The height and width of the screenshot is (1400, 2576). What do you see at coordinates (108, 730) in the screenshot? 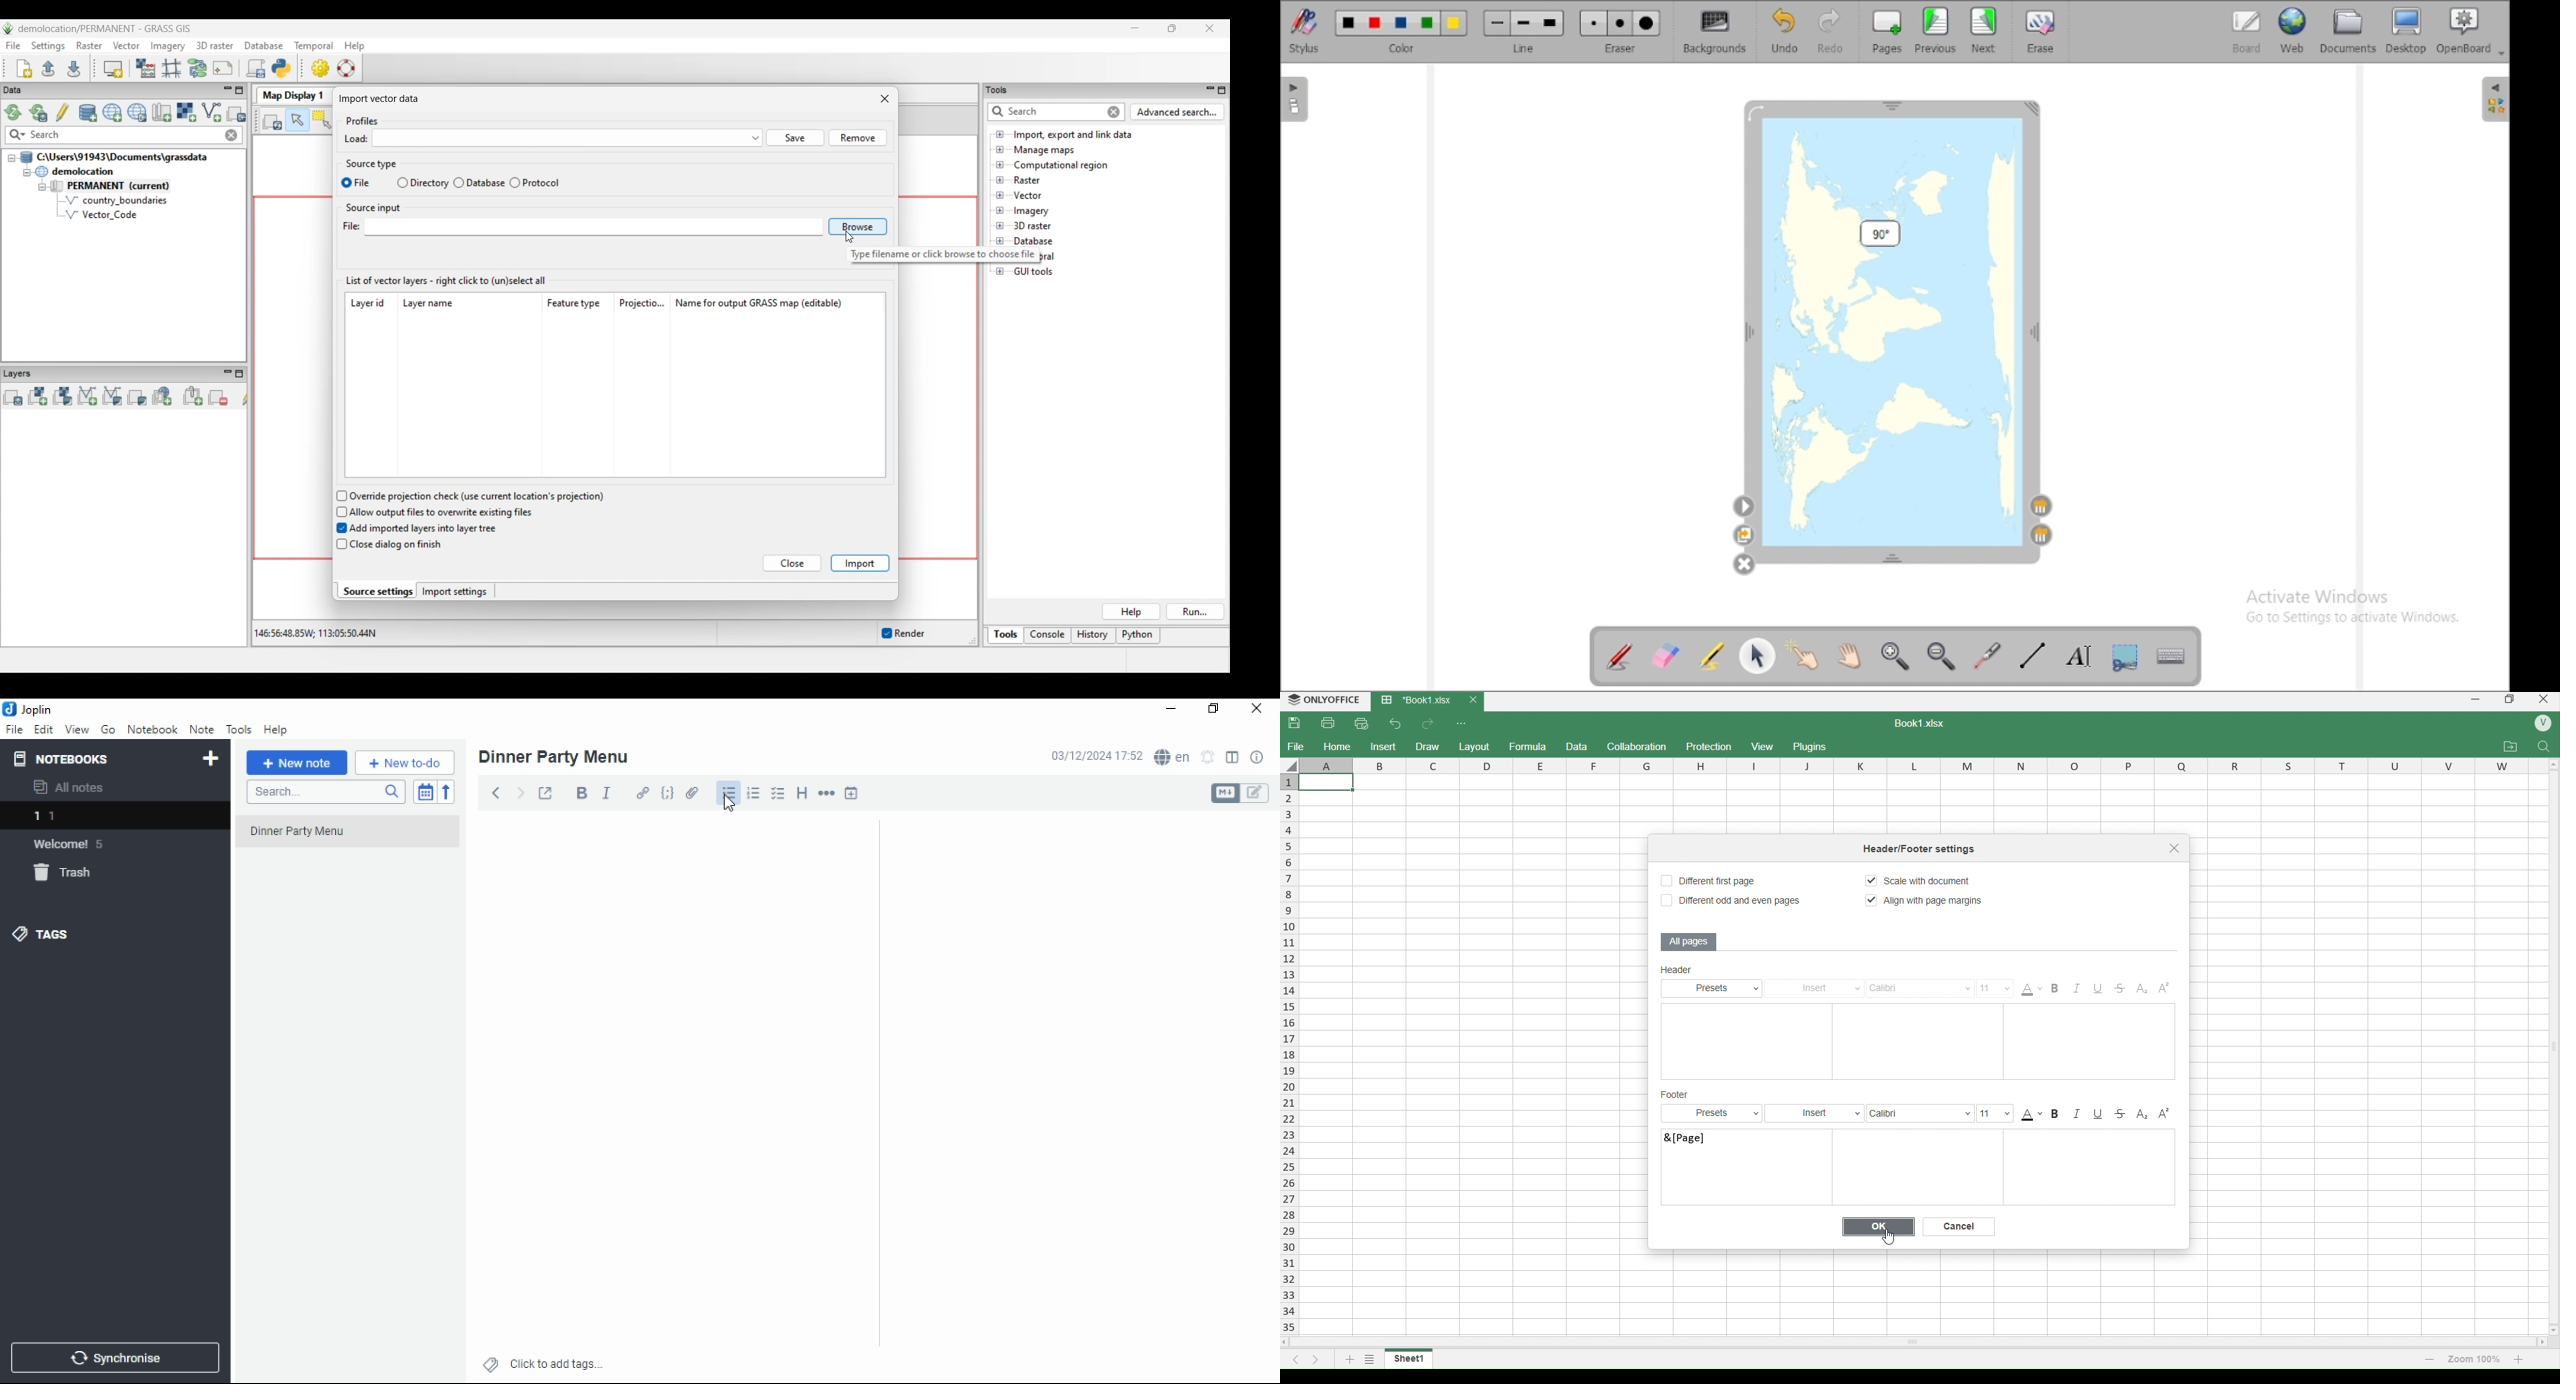
I see `go` at bounding box center [108, 730].